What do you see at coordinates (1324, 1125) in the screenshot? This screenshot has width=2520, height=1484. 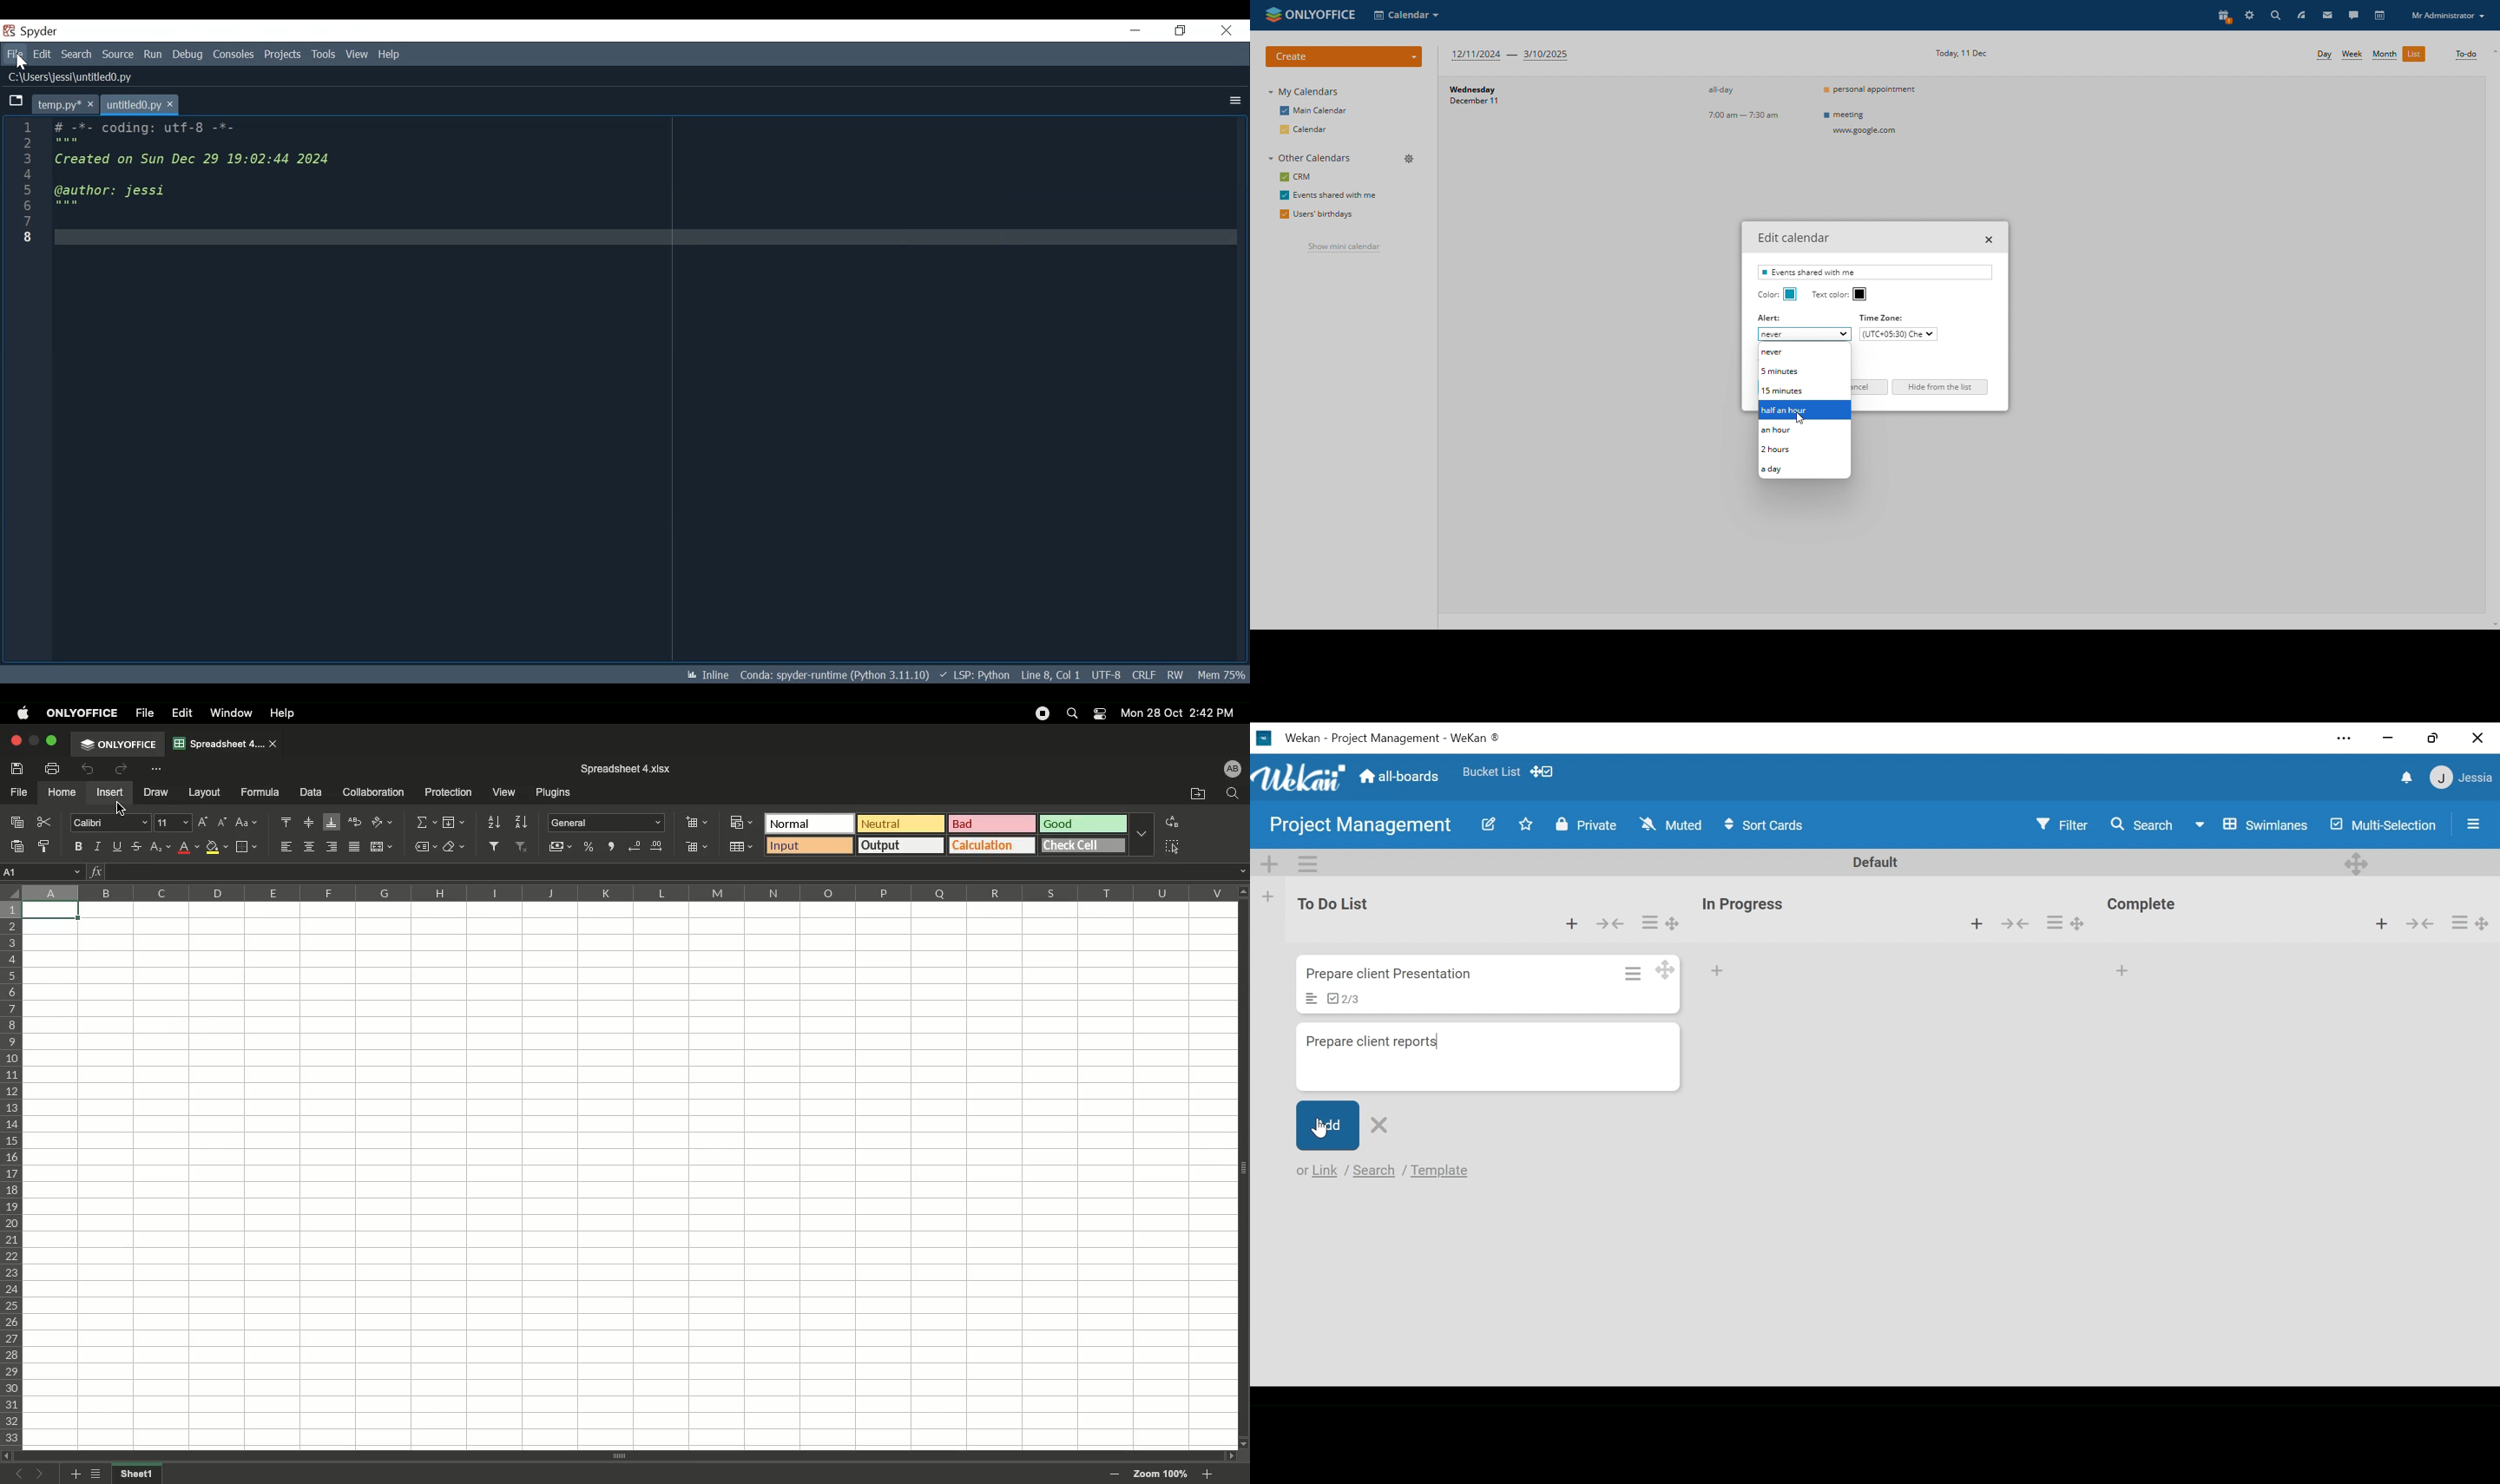 I see `add` at bounding box center [1324, 1125].